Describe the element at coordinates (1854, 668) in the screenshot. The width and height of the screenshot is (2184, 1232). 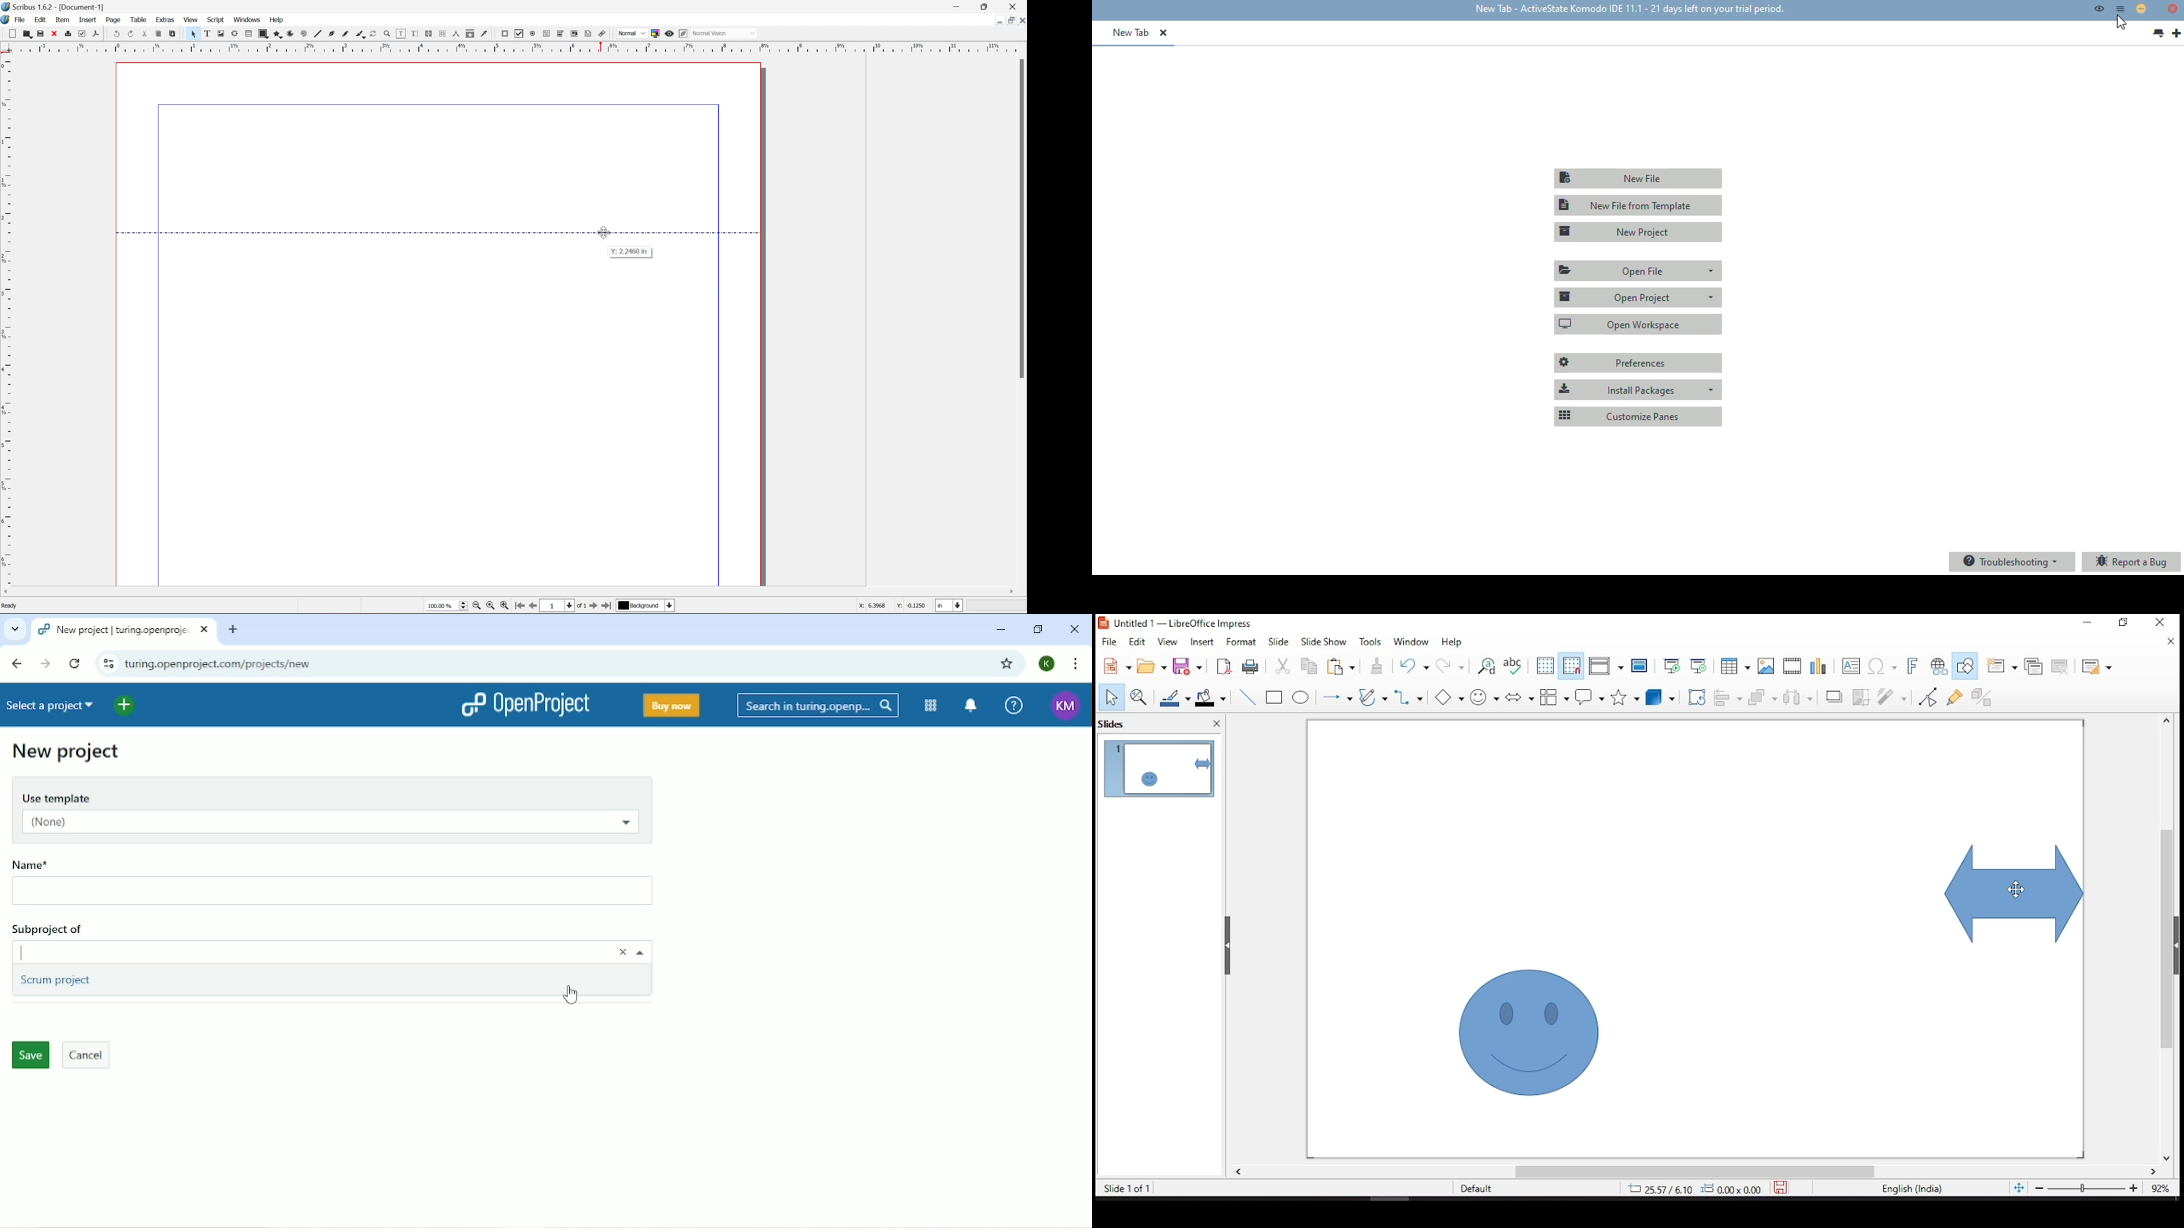
I see `text box` at that location.